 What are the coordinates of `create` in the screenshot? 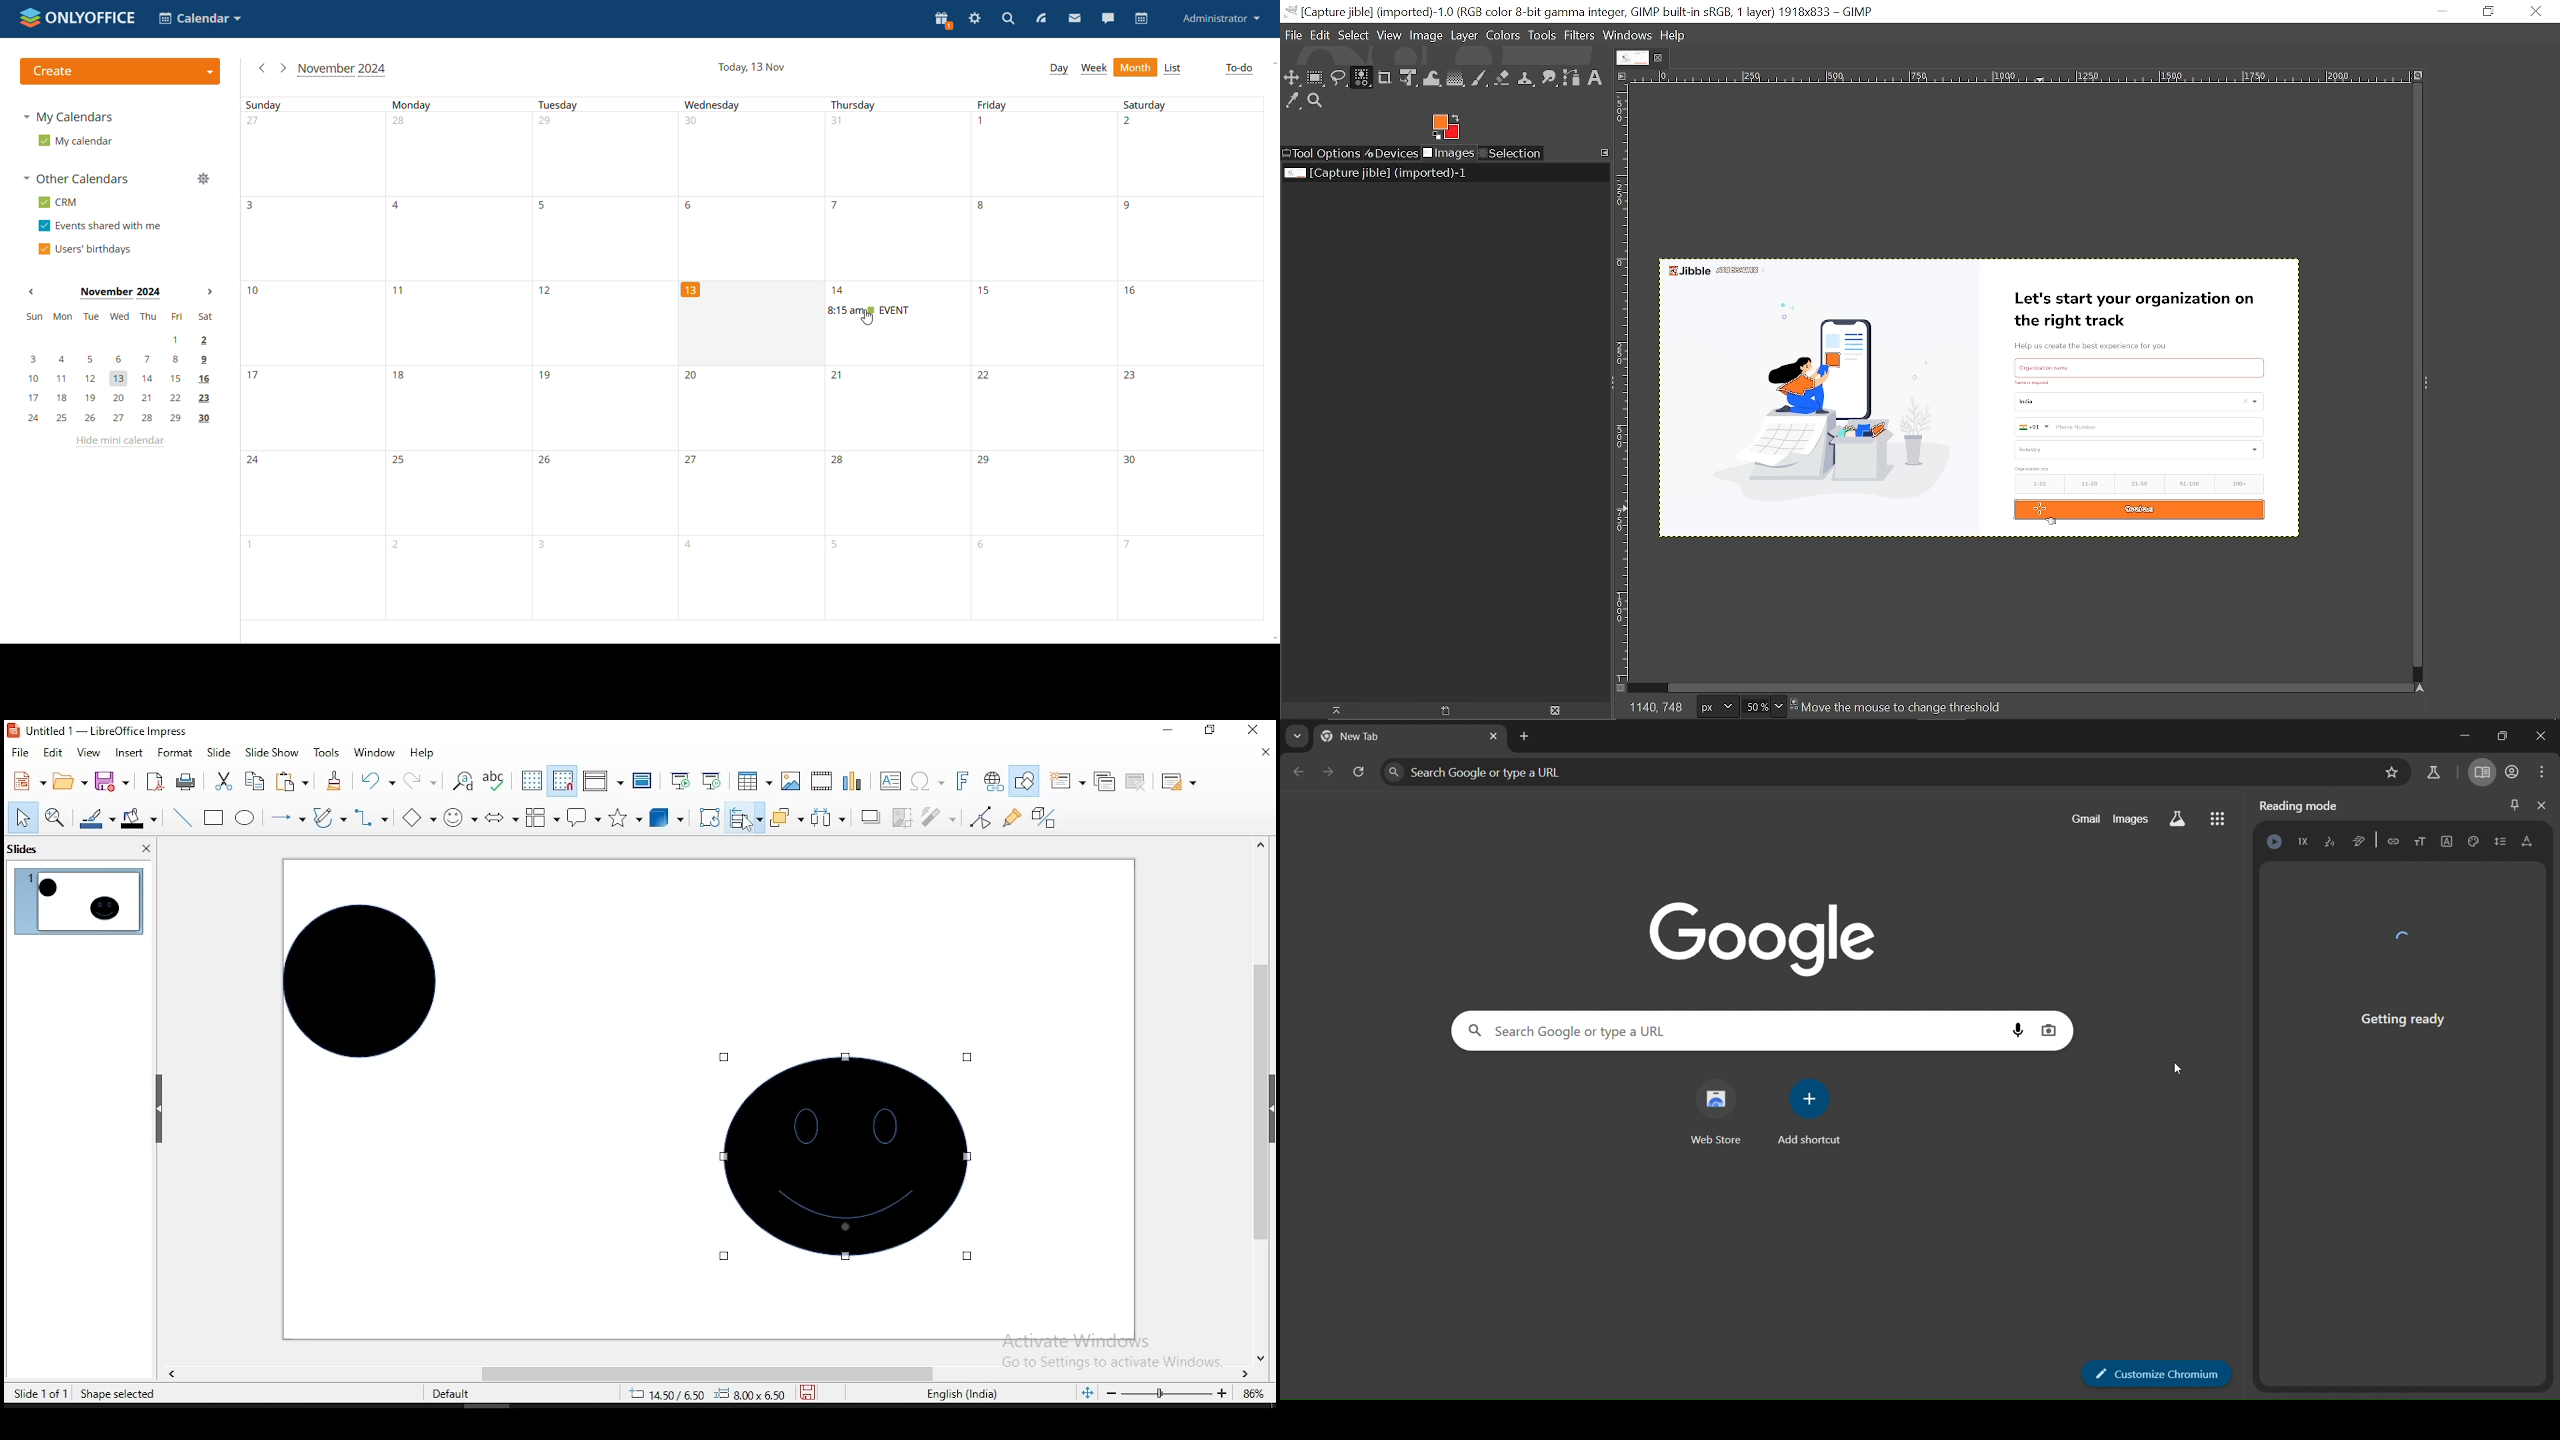 It's located at (123, 73).